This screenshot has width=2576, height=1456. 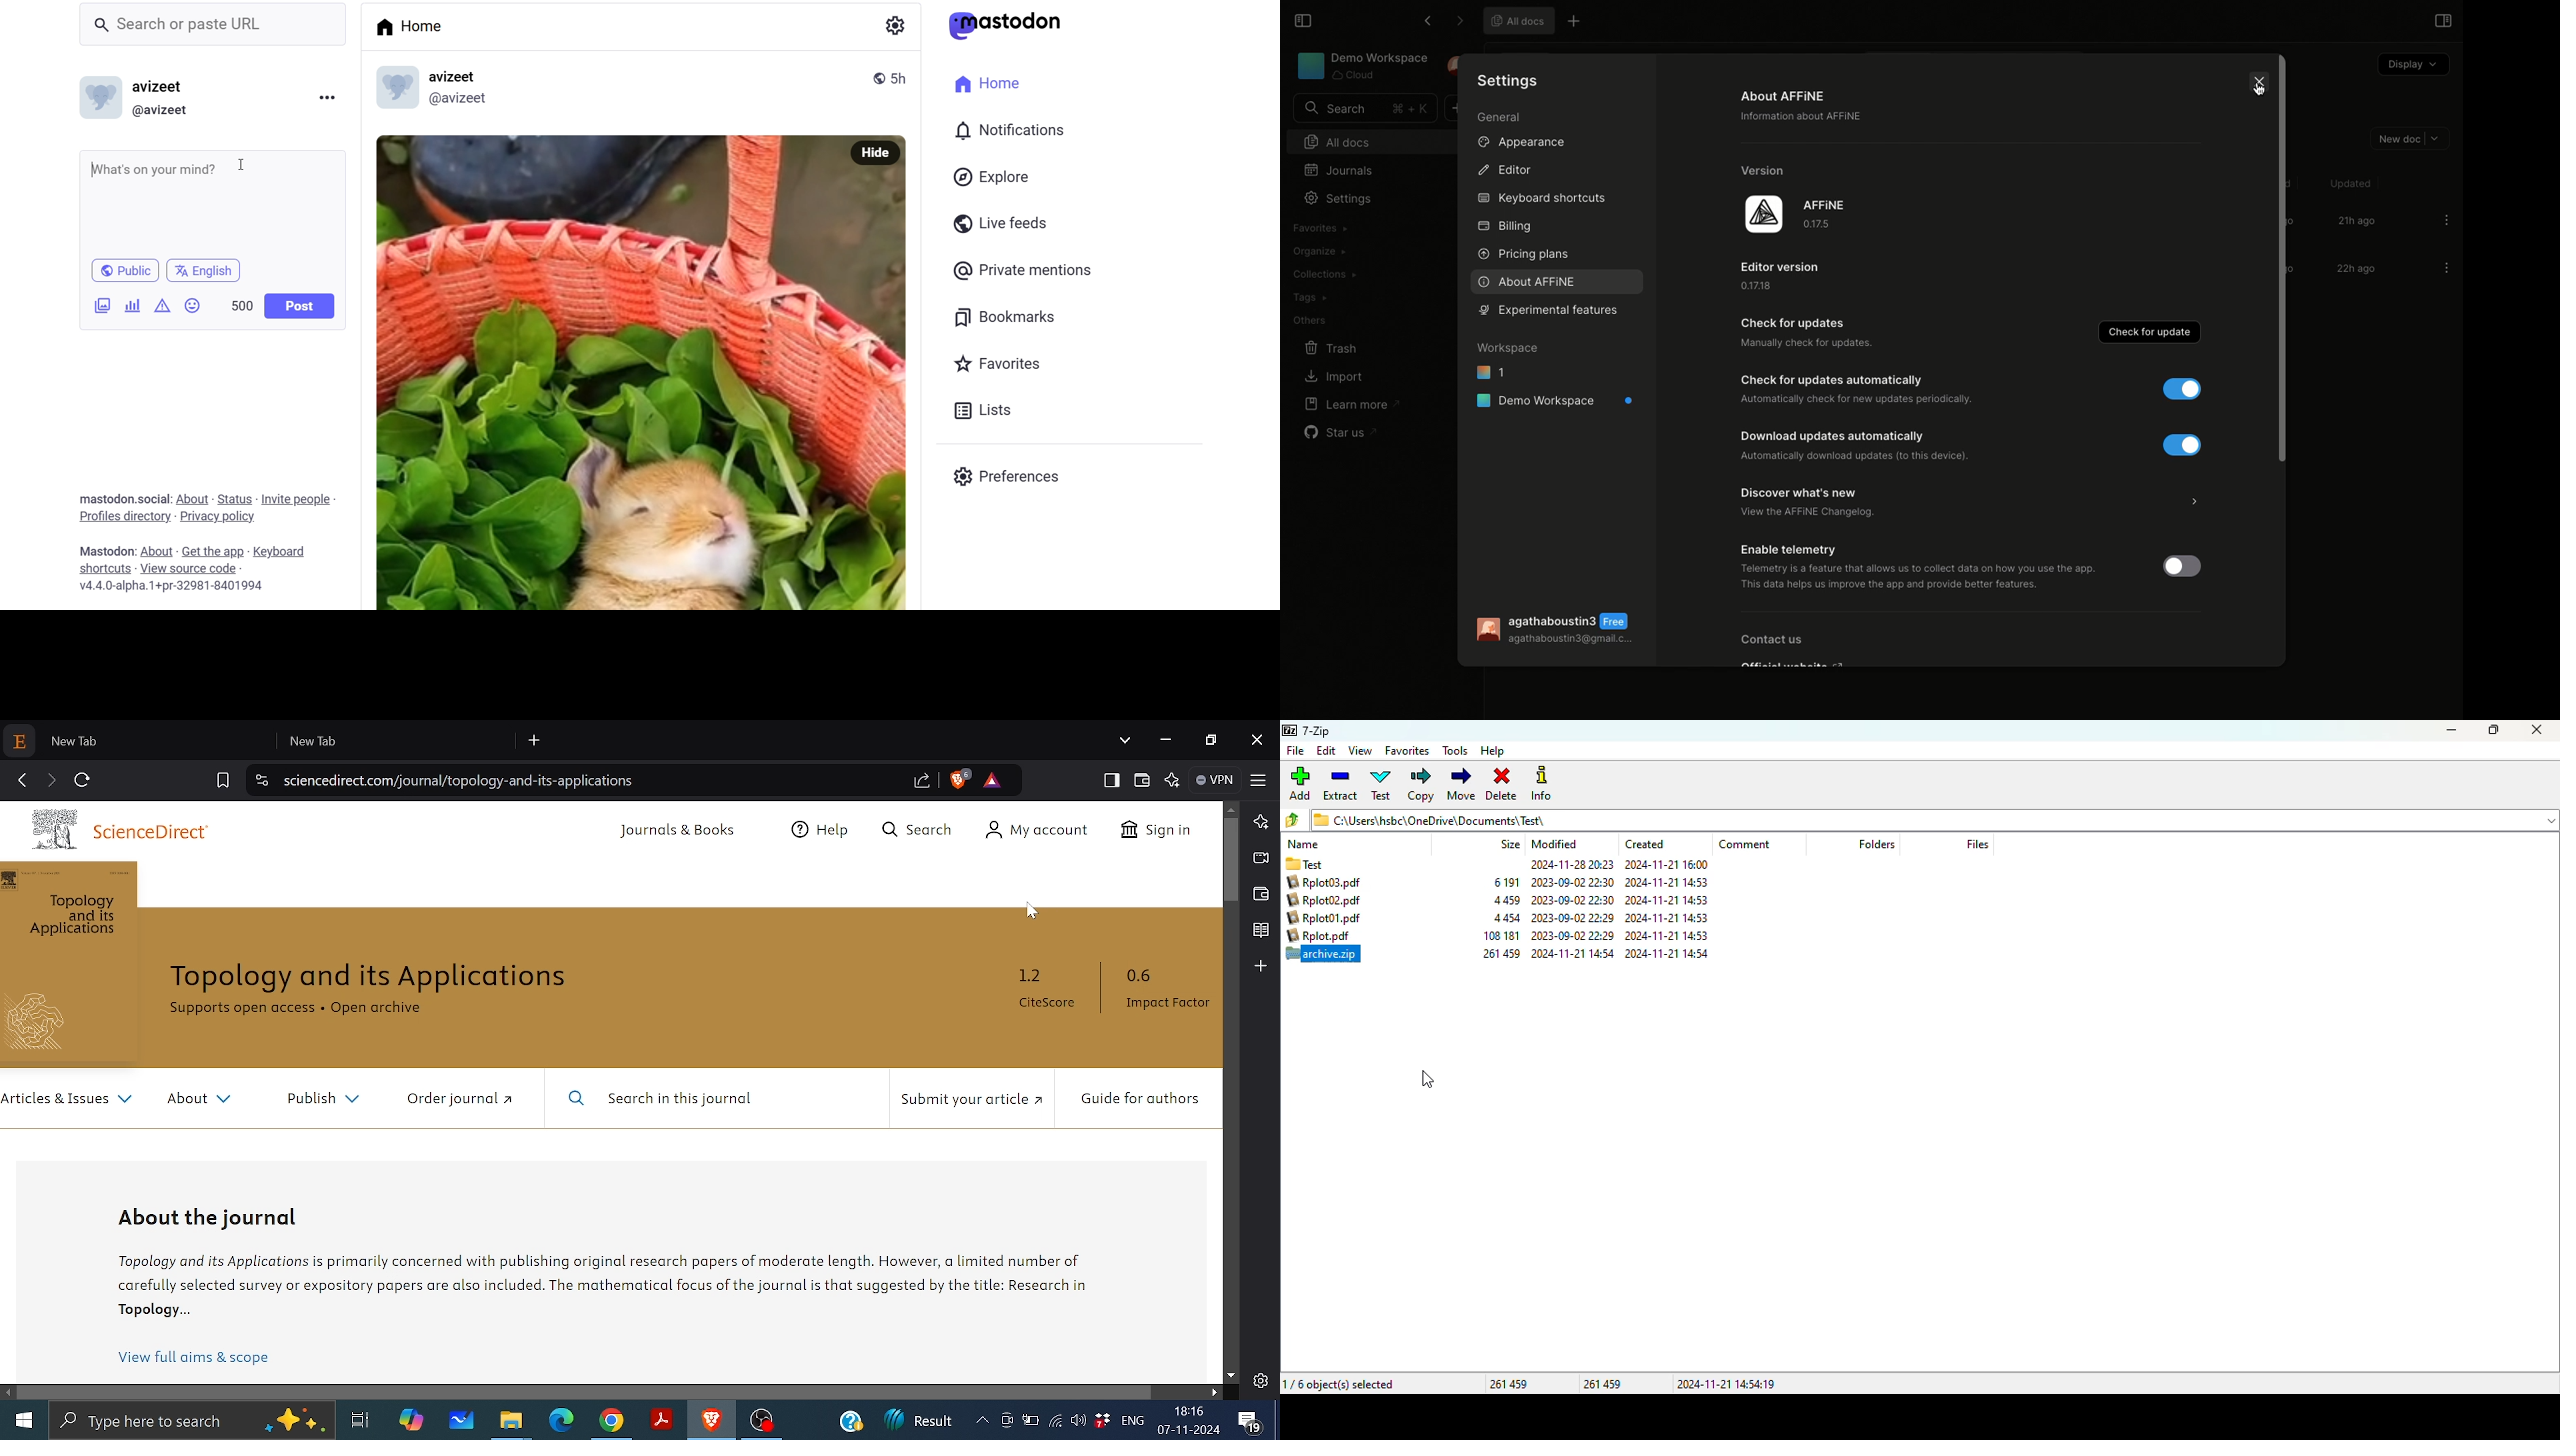 What do you see at coordinates (983, 410) in the screenshot?
I see `list` at bounding box center [983, 410].